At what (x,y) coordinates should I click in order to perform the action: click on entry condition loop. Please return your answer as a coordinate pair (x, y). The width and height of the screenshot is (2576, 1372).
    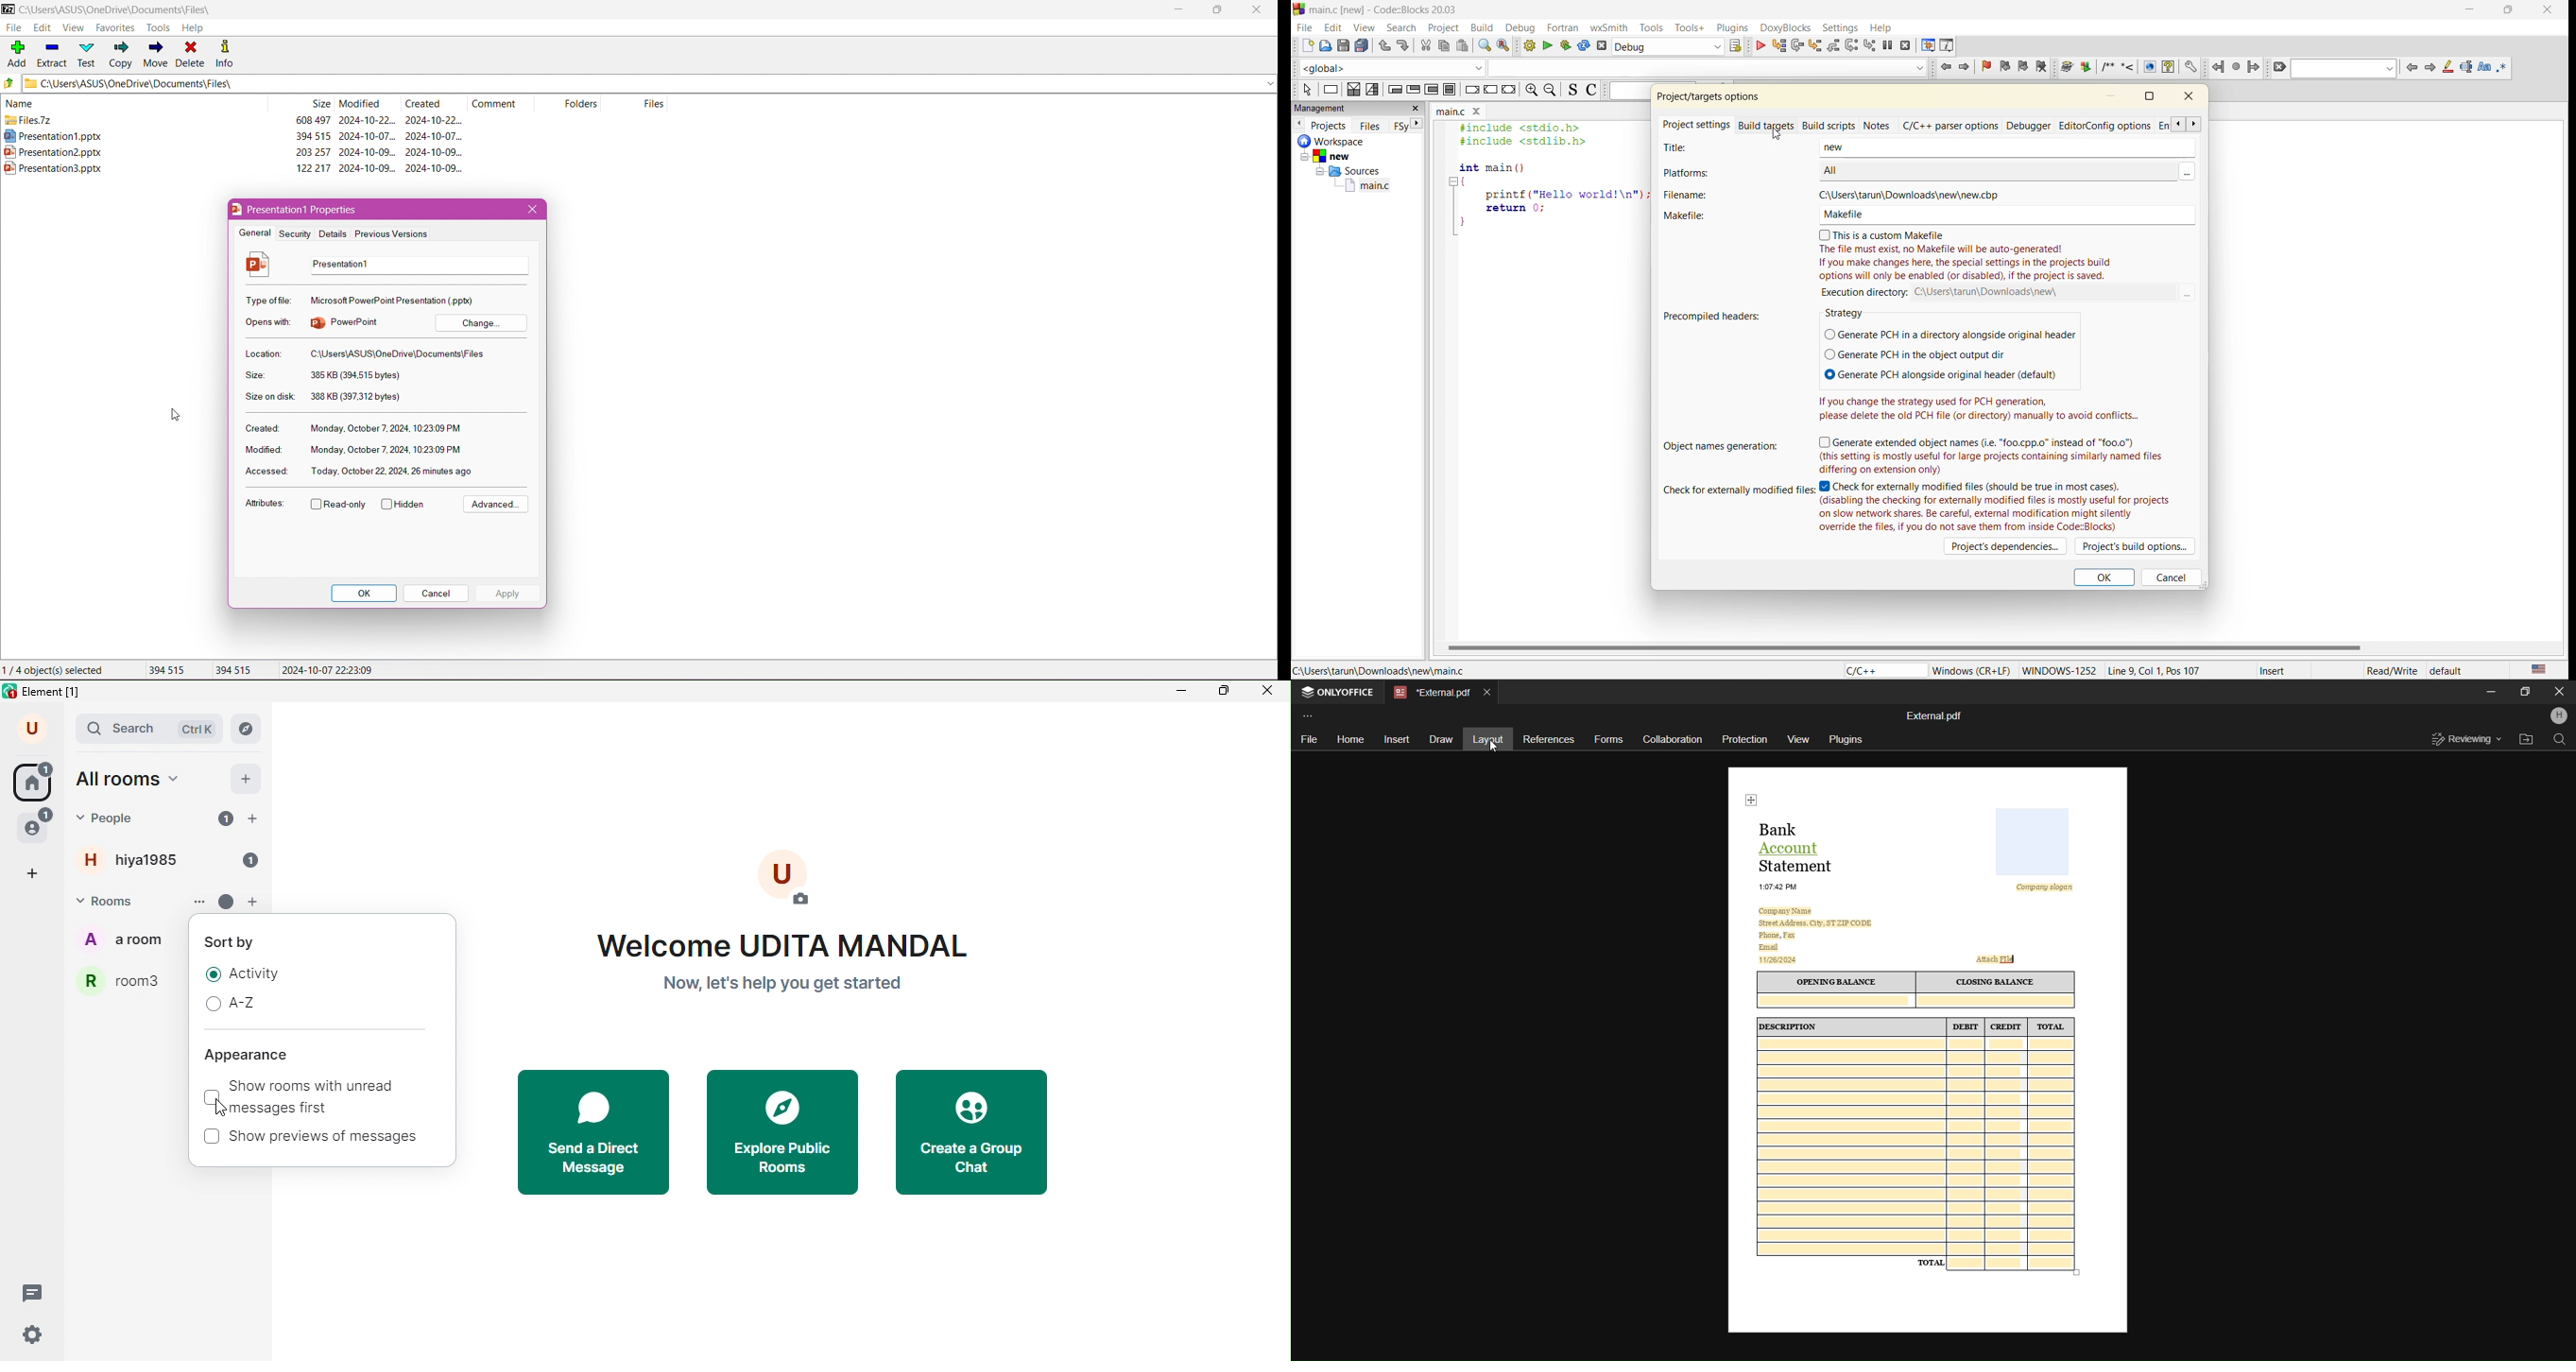
    Looking at the image, I should click on (1397, 89).